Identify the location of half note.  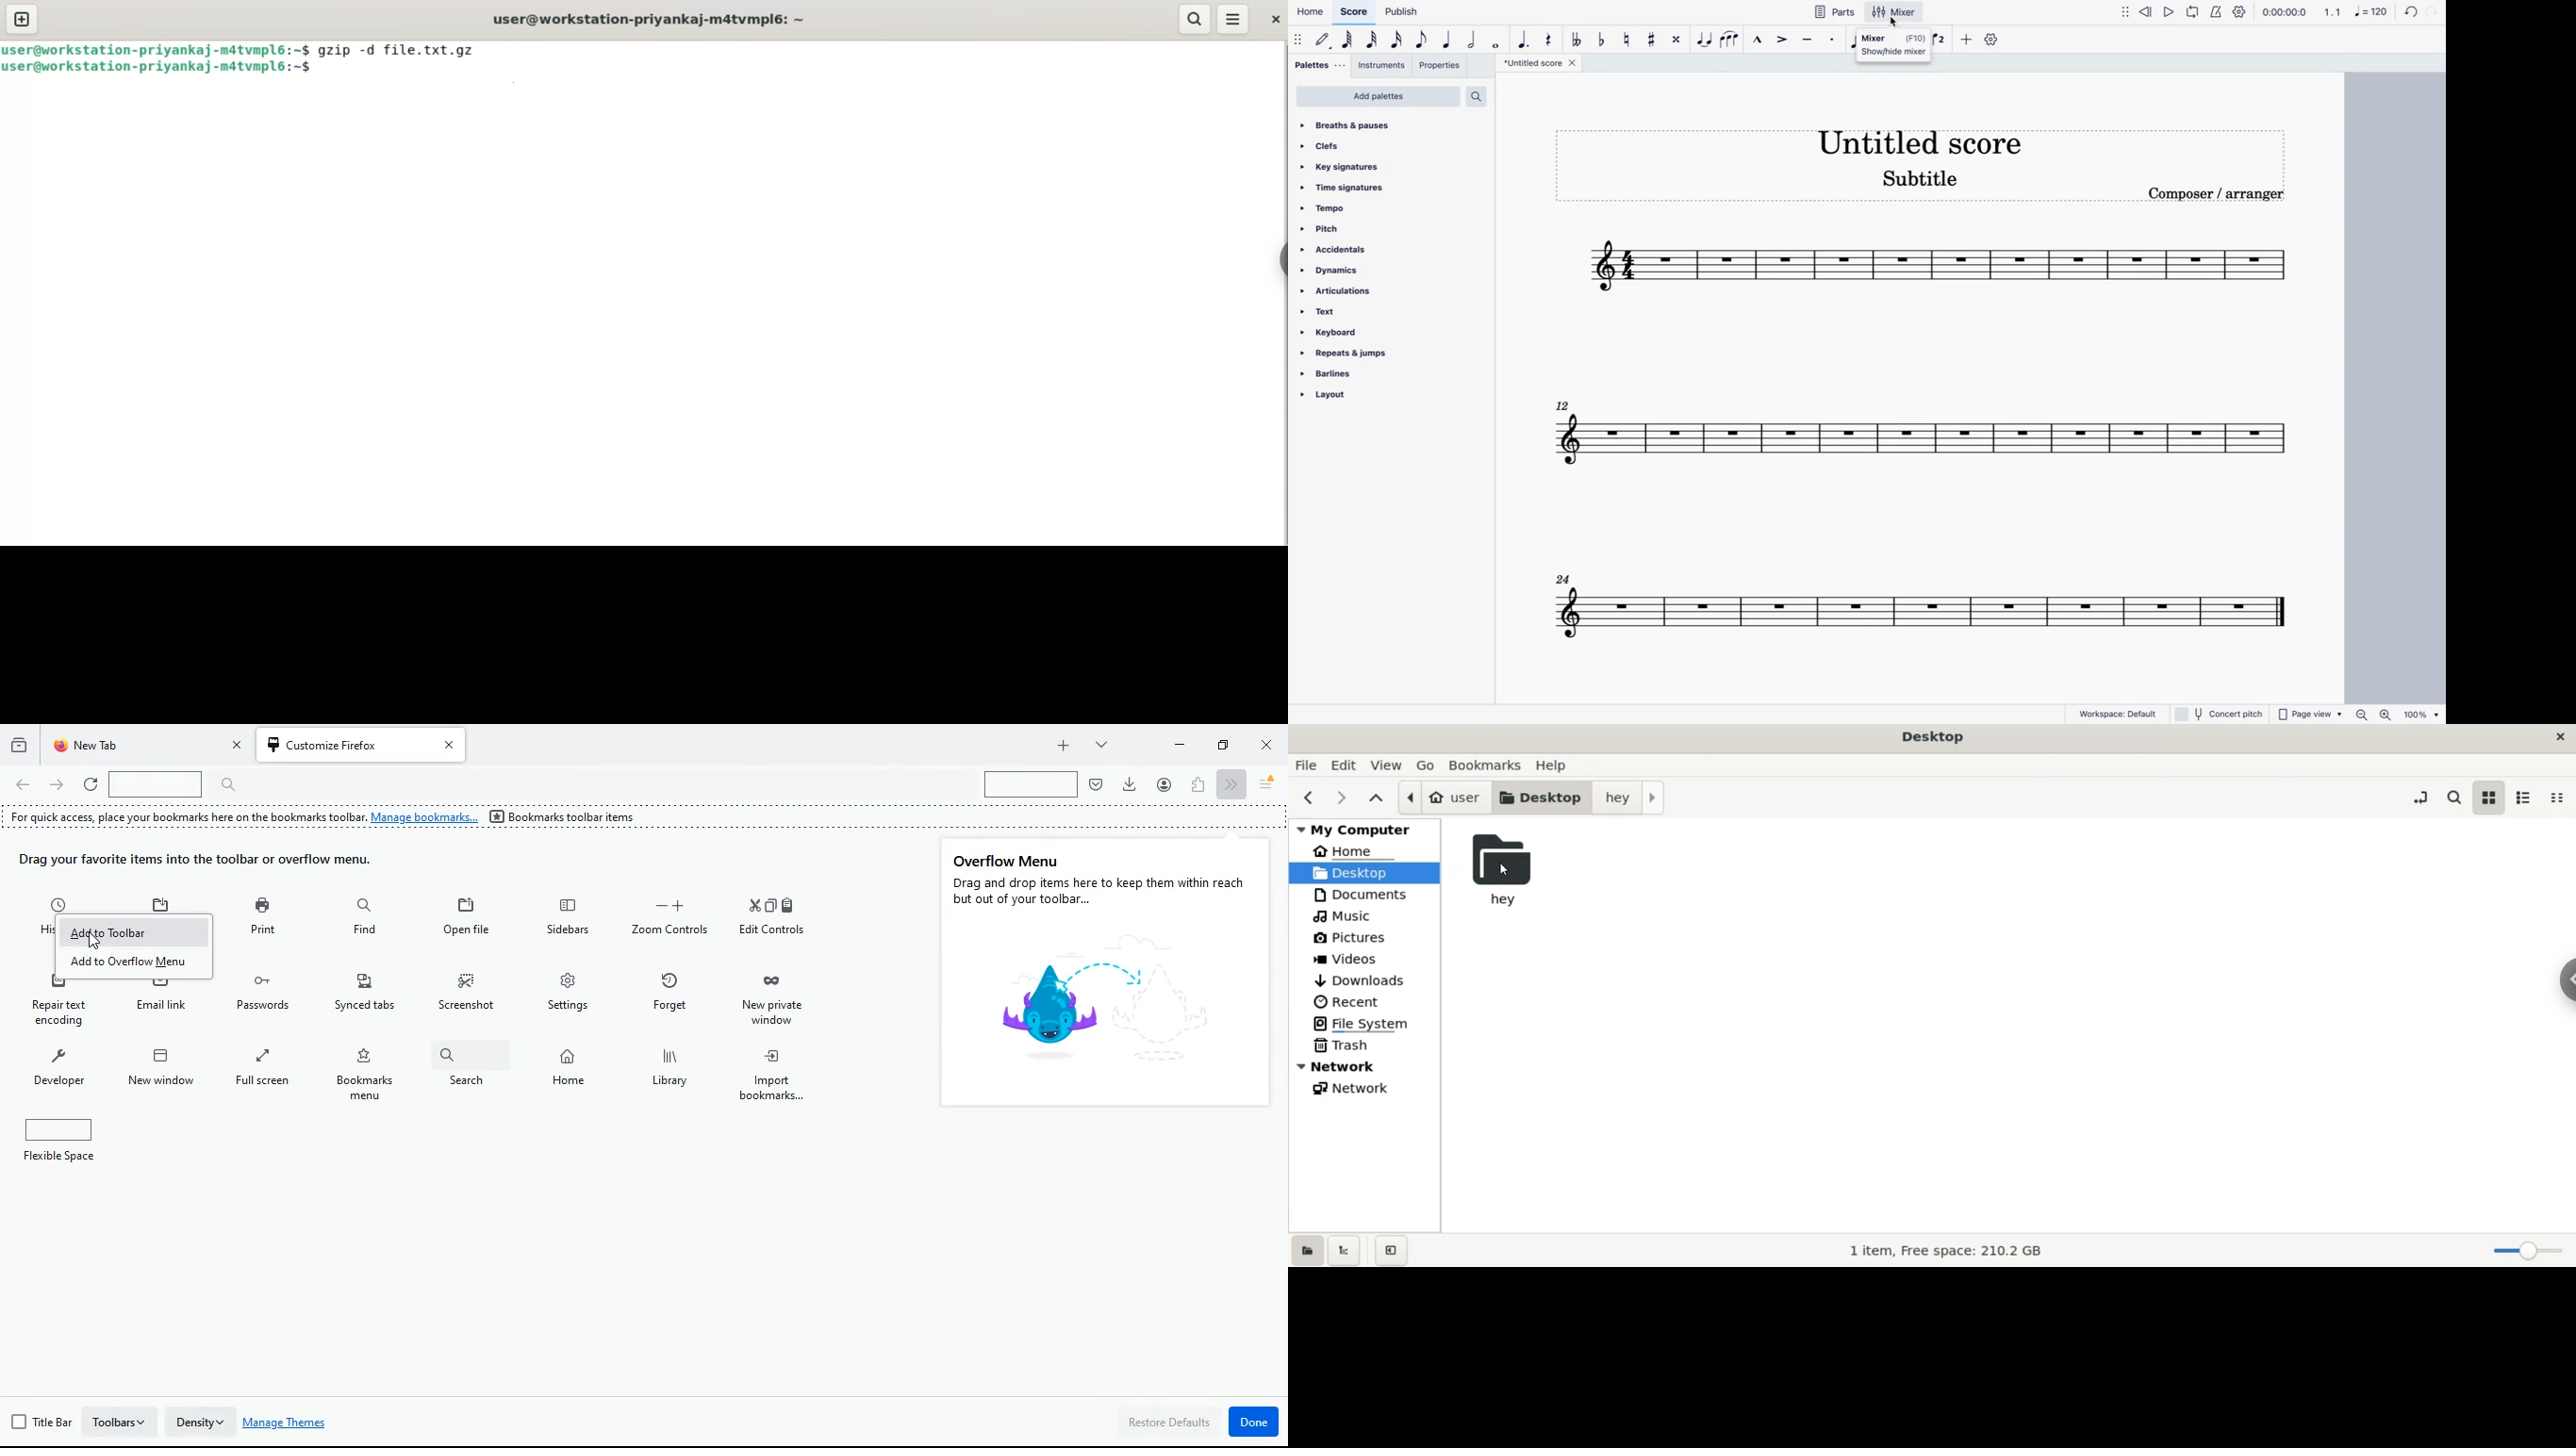
(1473, 41).